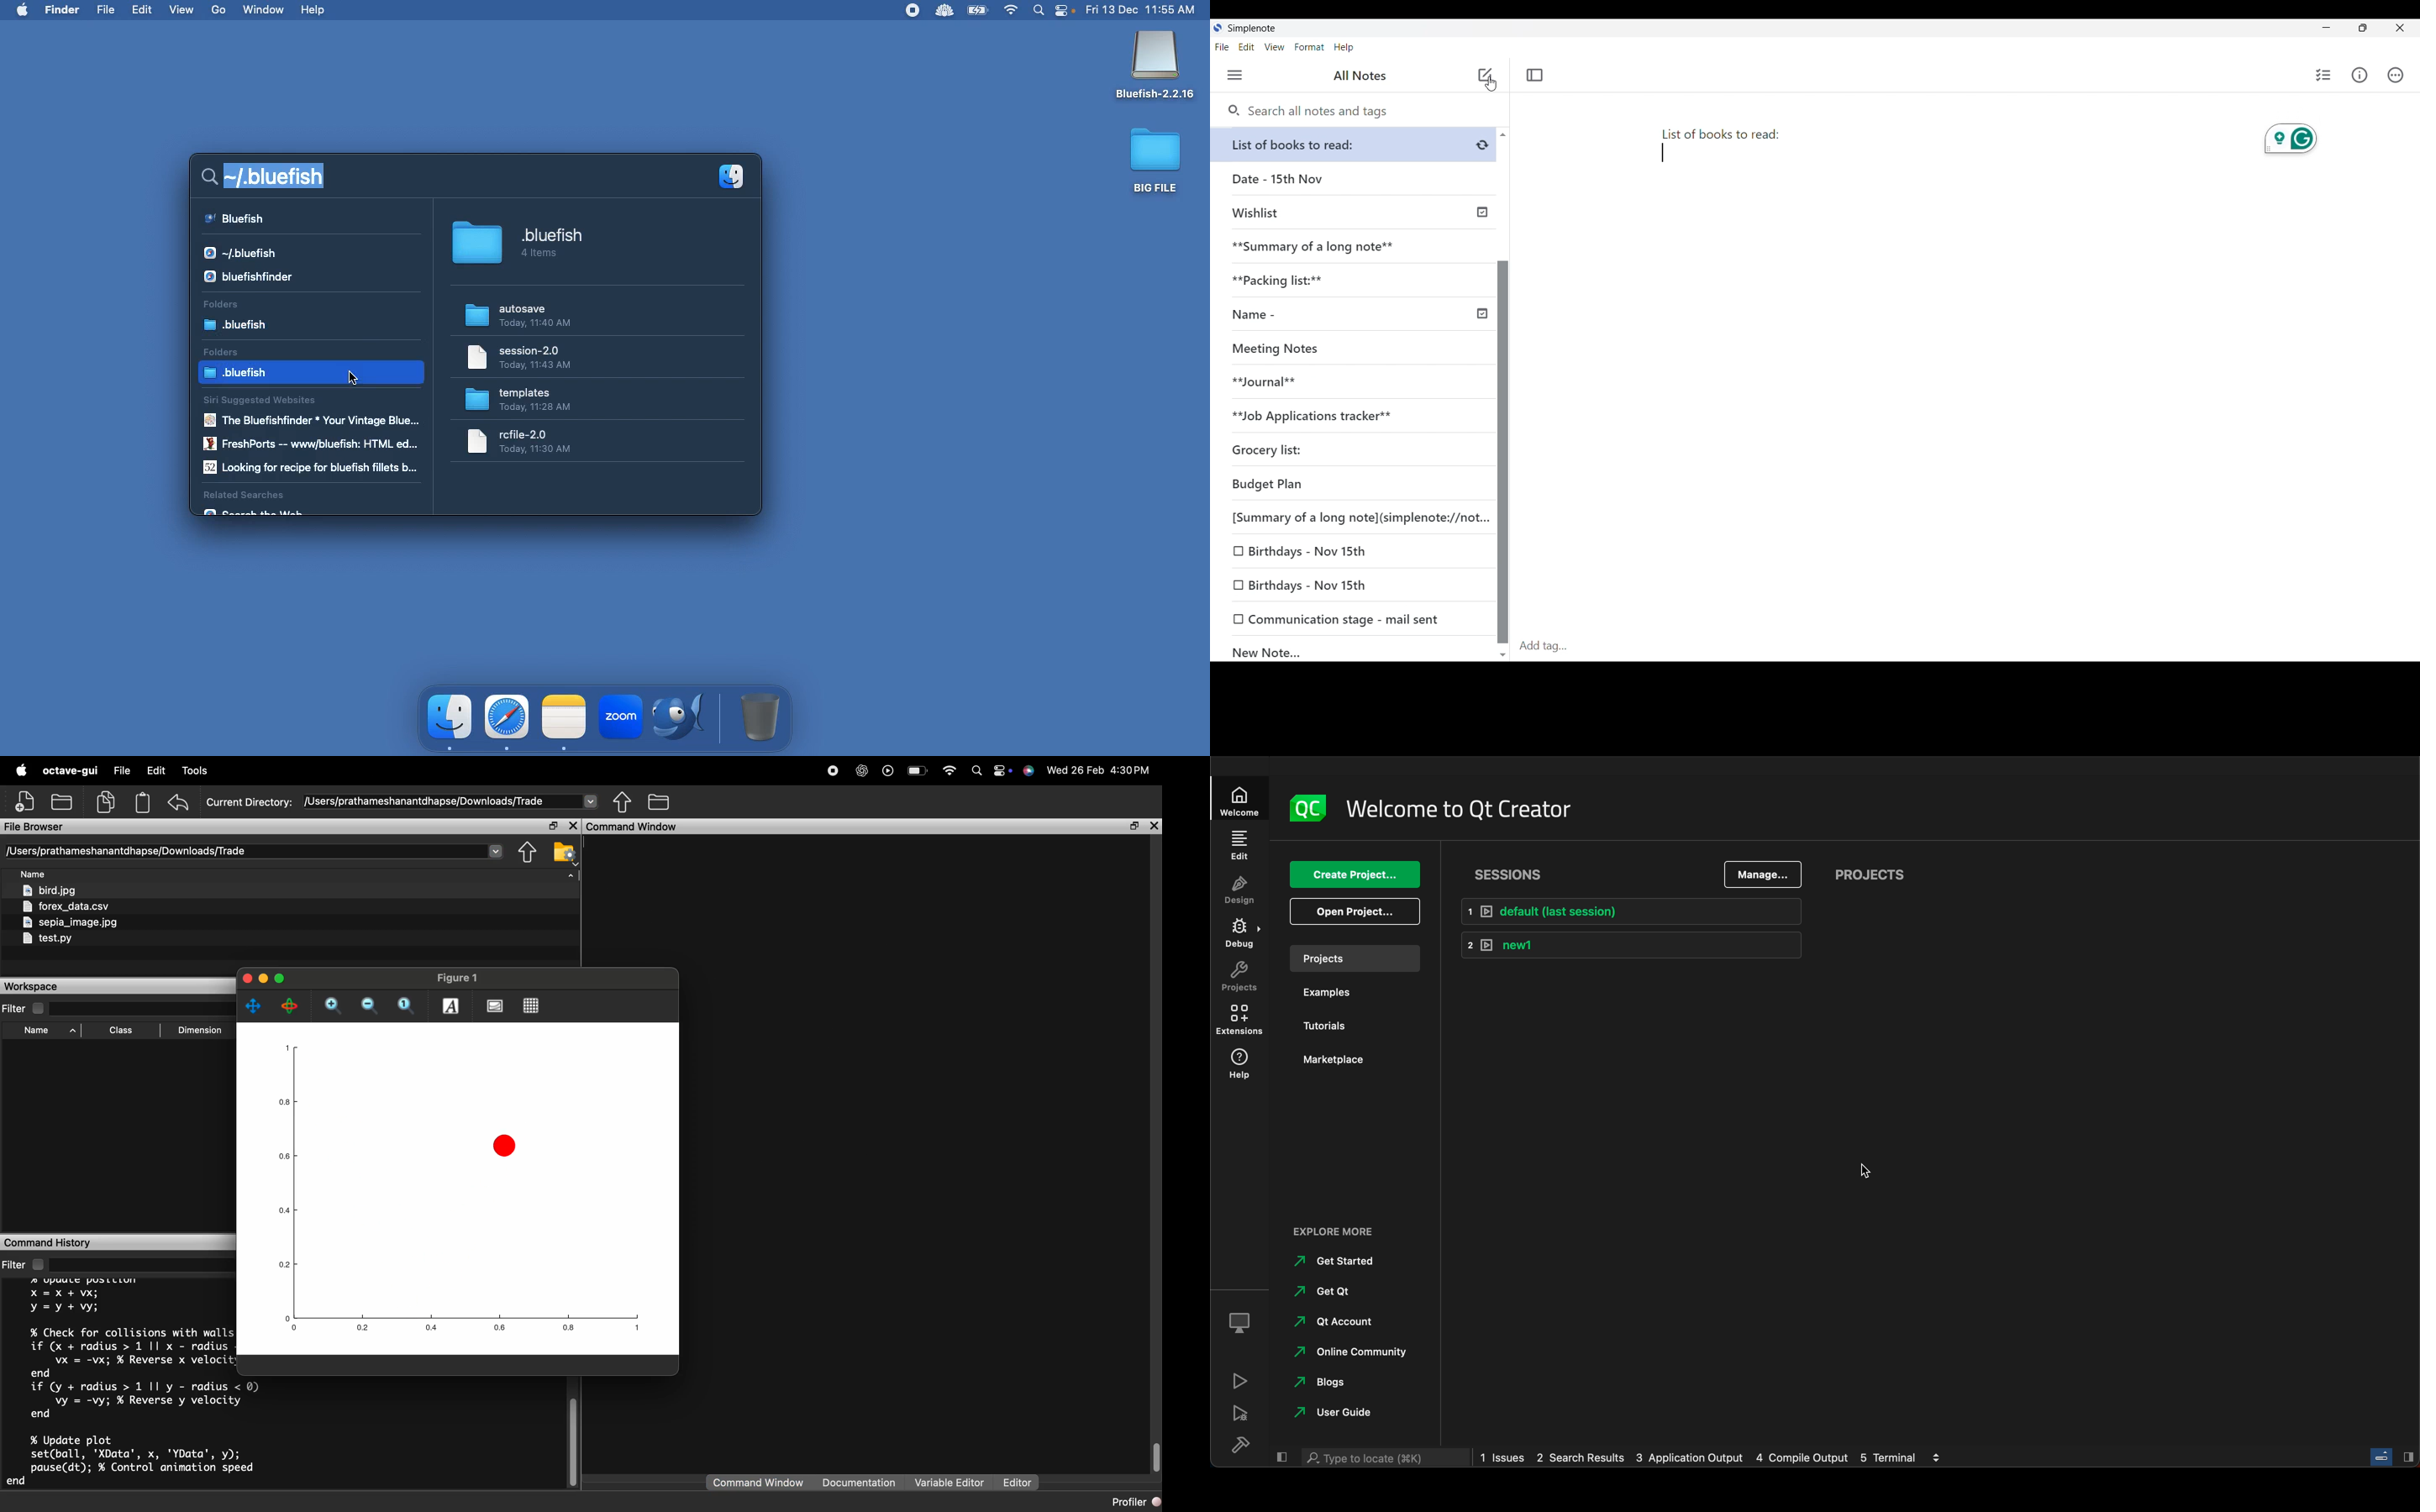  What do you see at coordinates (2400, 28) in the screenshot?
I see `Close` at bounding box center [2400, 28].